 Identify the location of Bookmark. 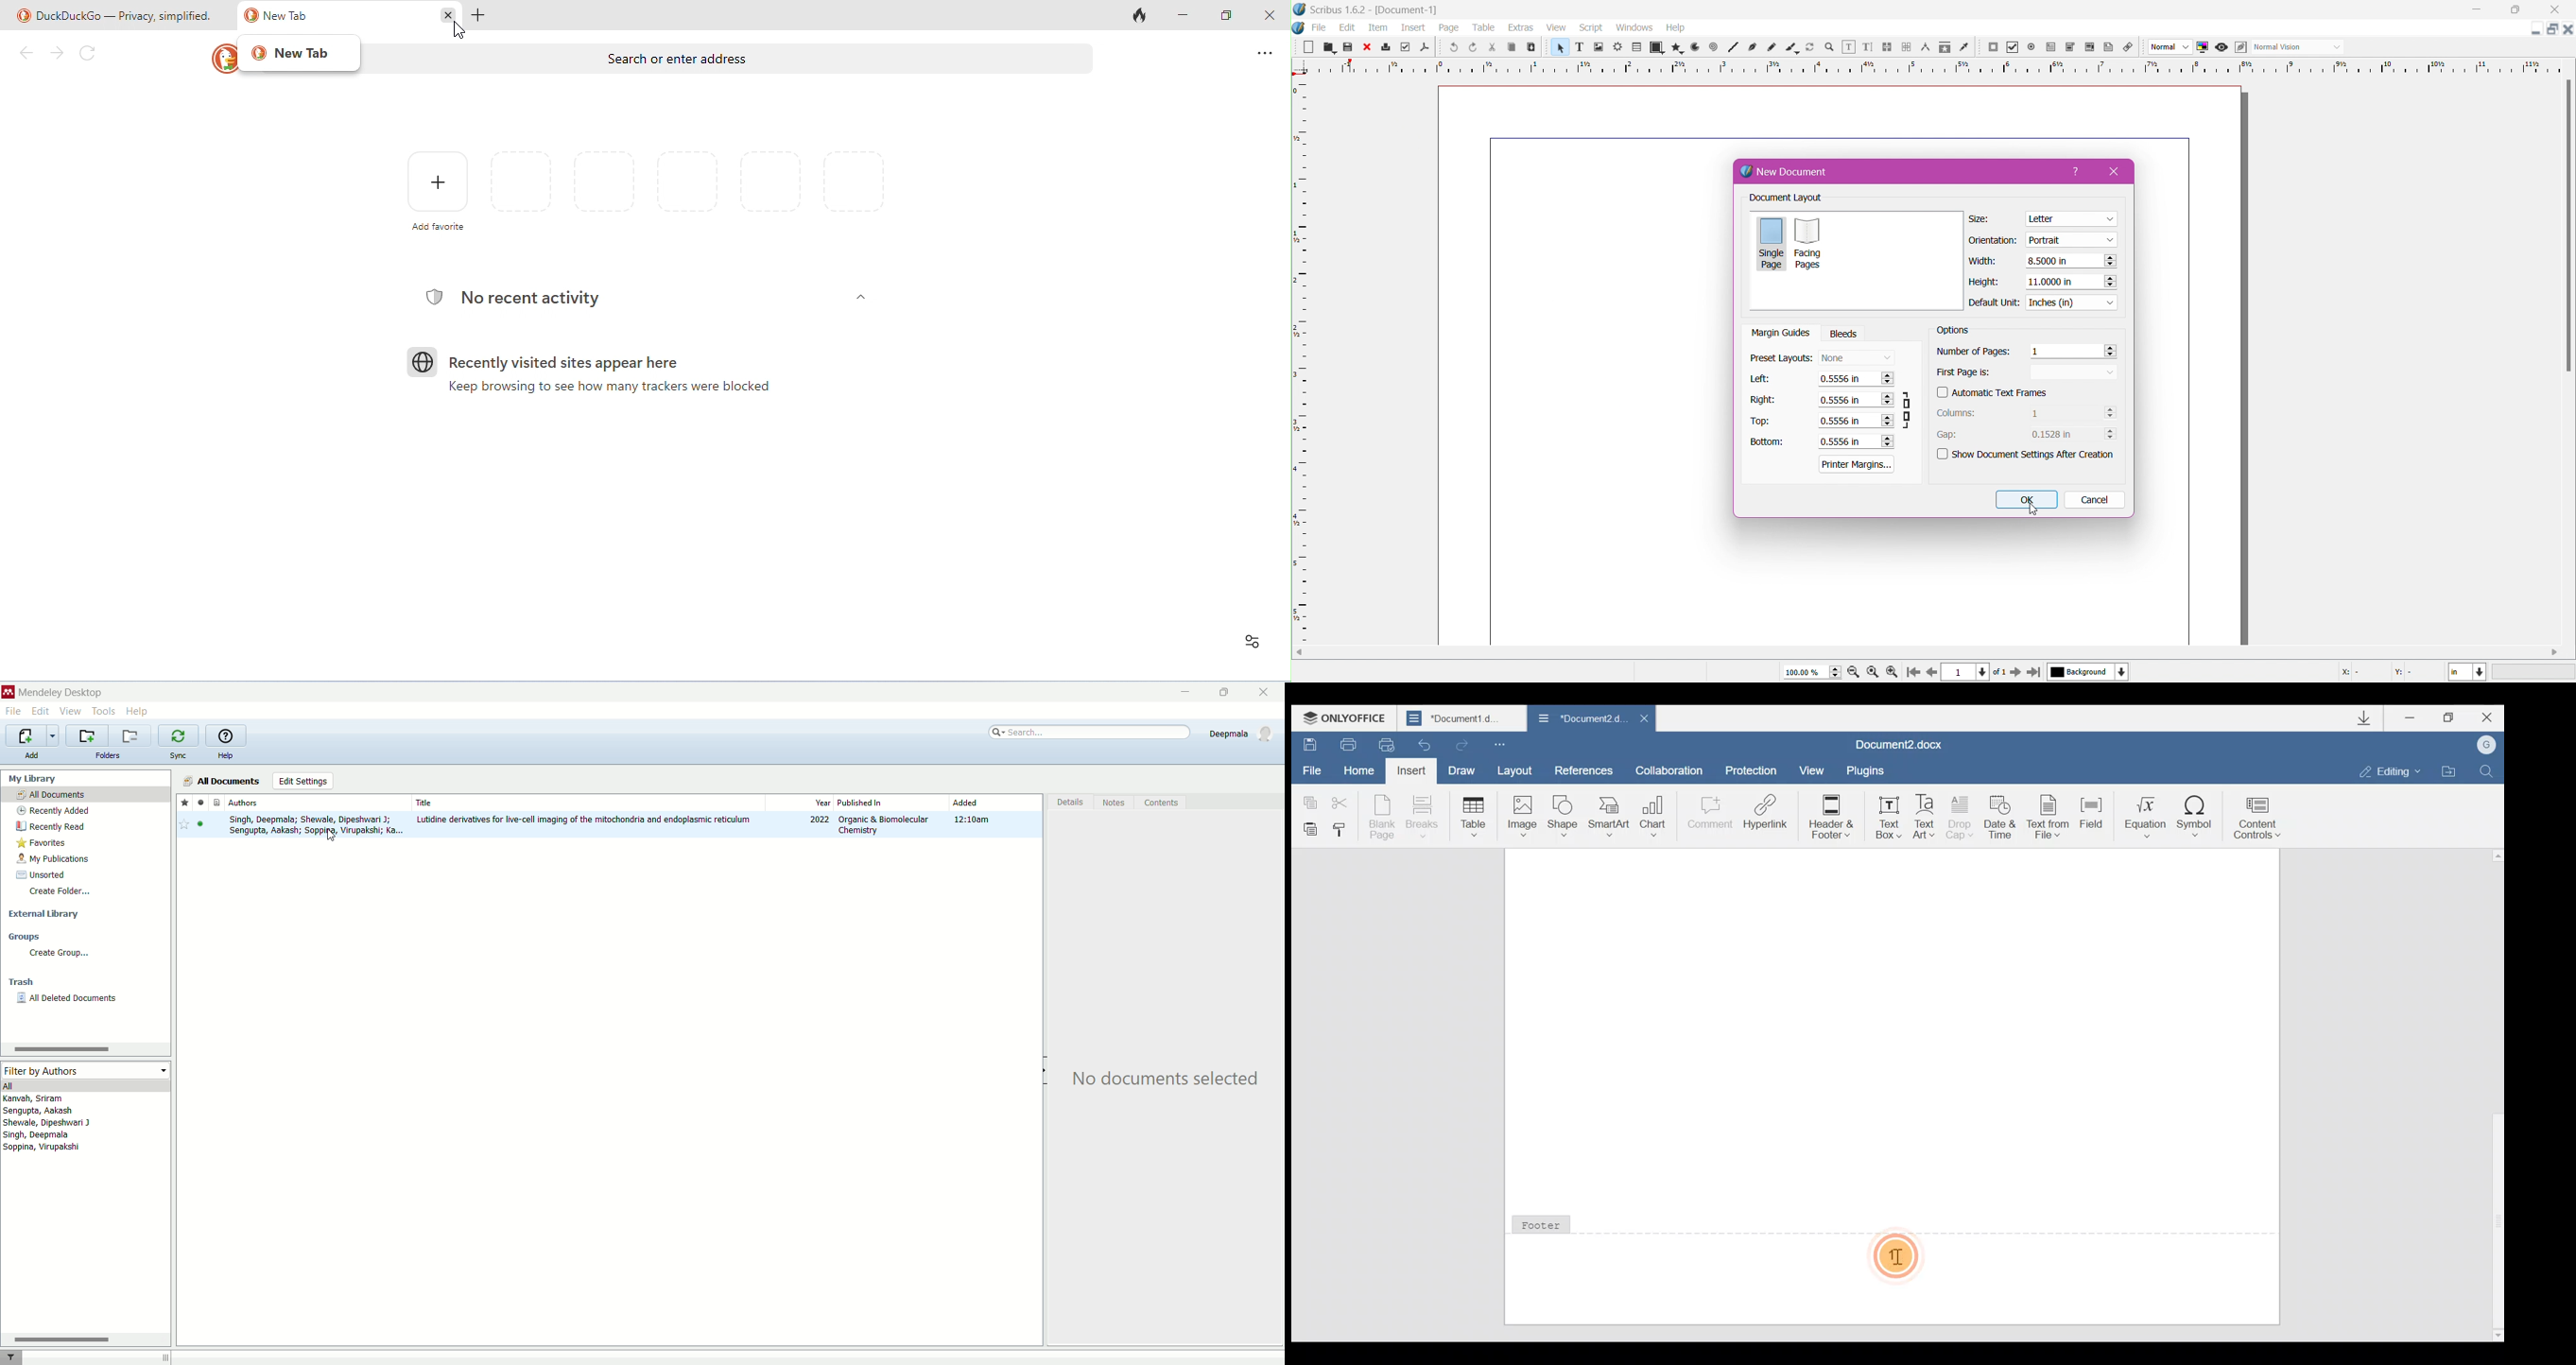
(185, 825).